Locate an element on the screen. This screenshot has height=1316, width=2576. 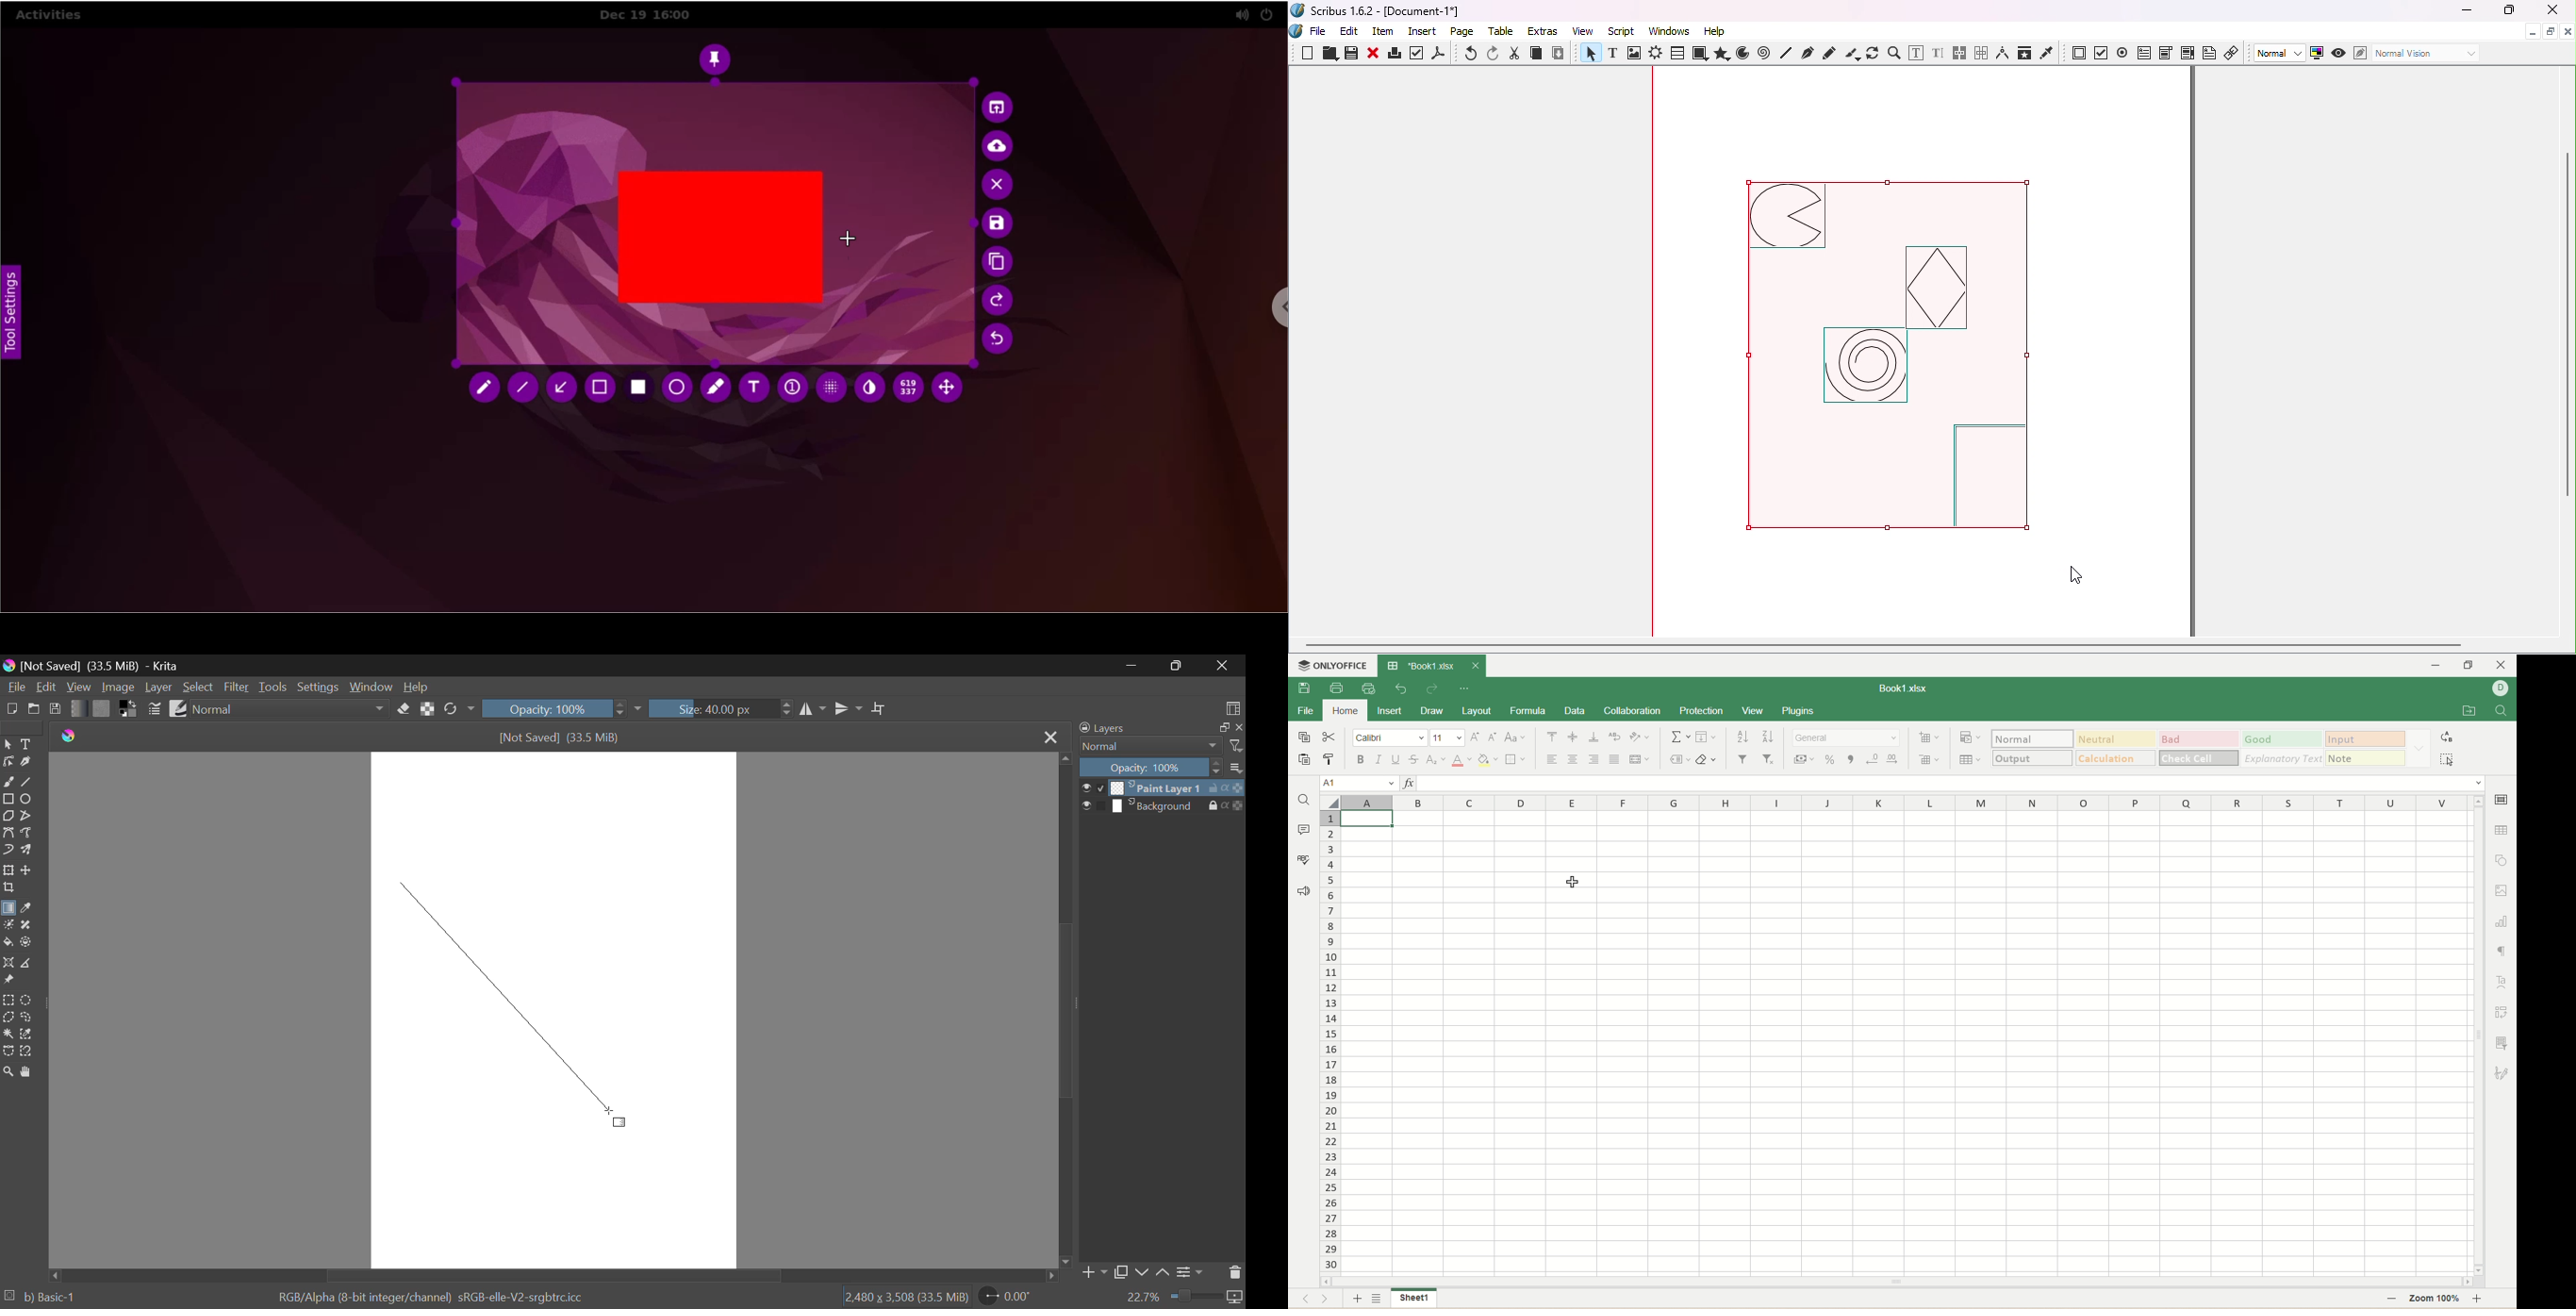
choose app to open screenshot is located at coordinates (999, 107).